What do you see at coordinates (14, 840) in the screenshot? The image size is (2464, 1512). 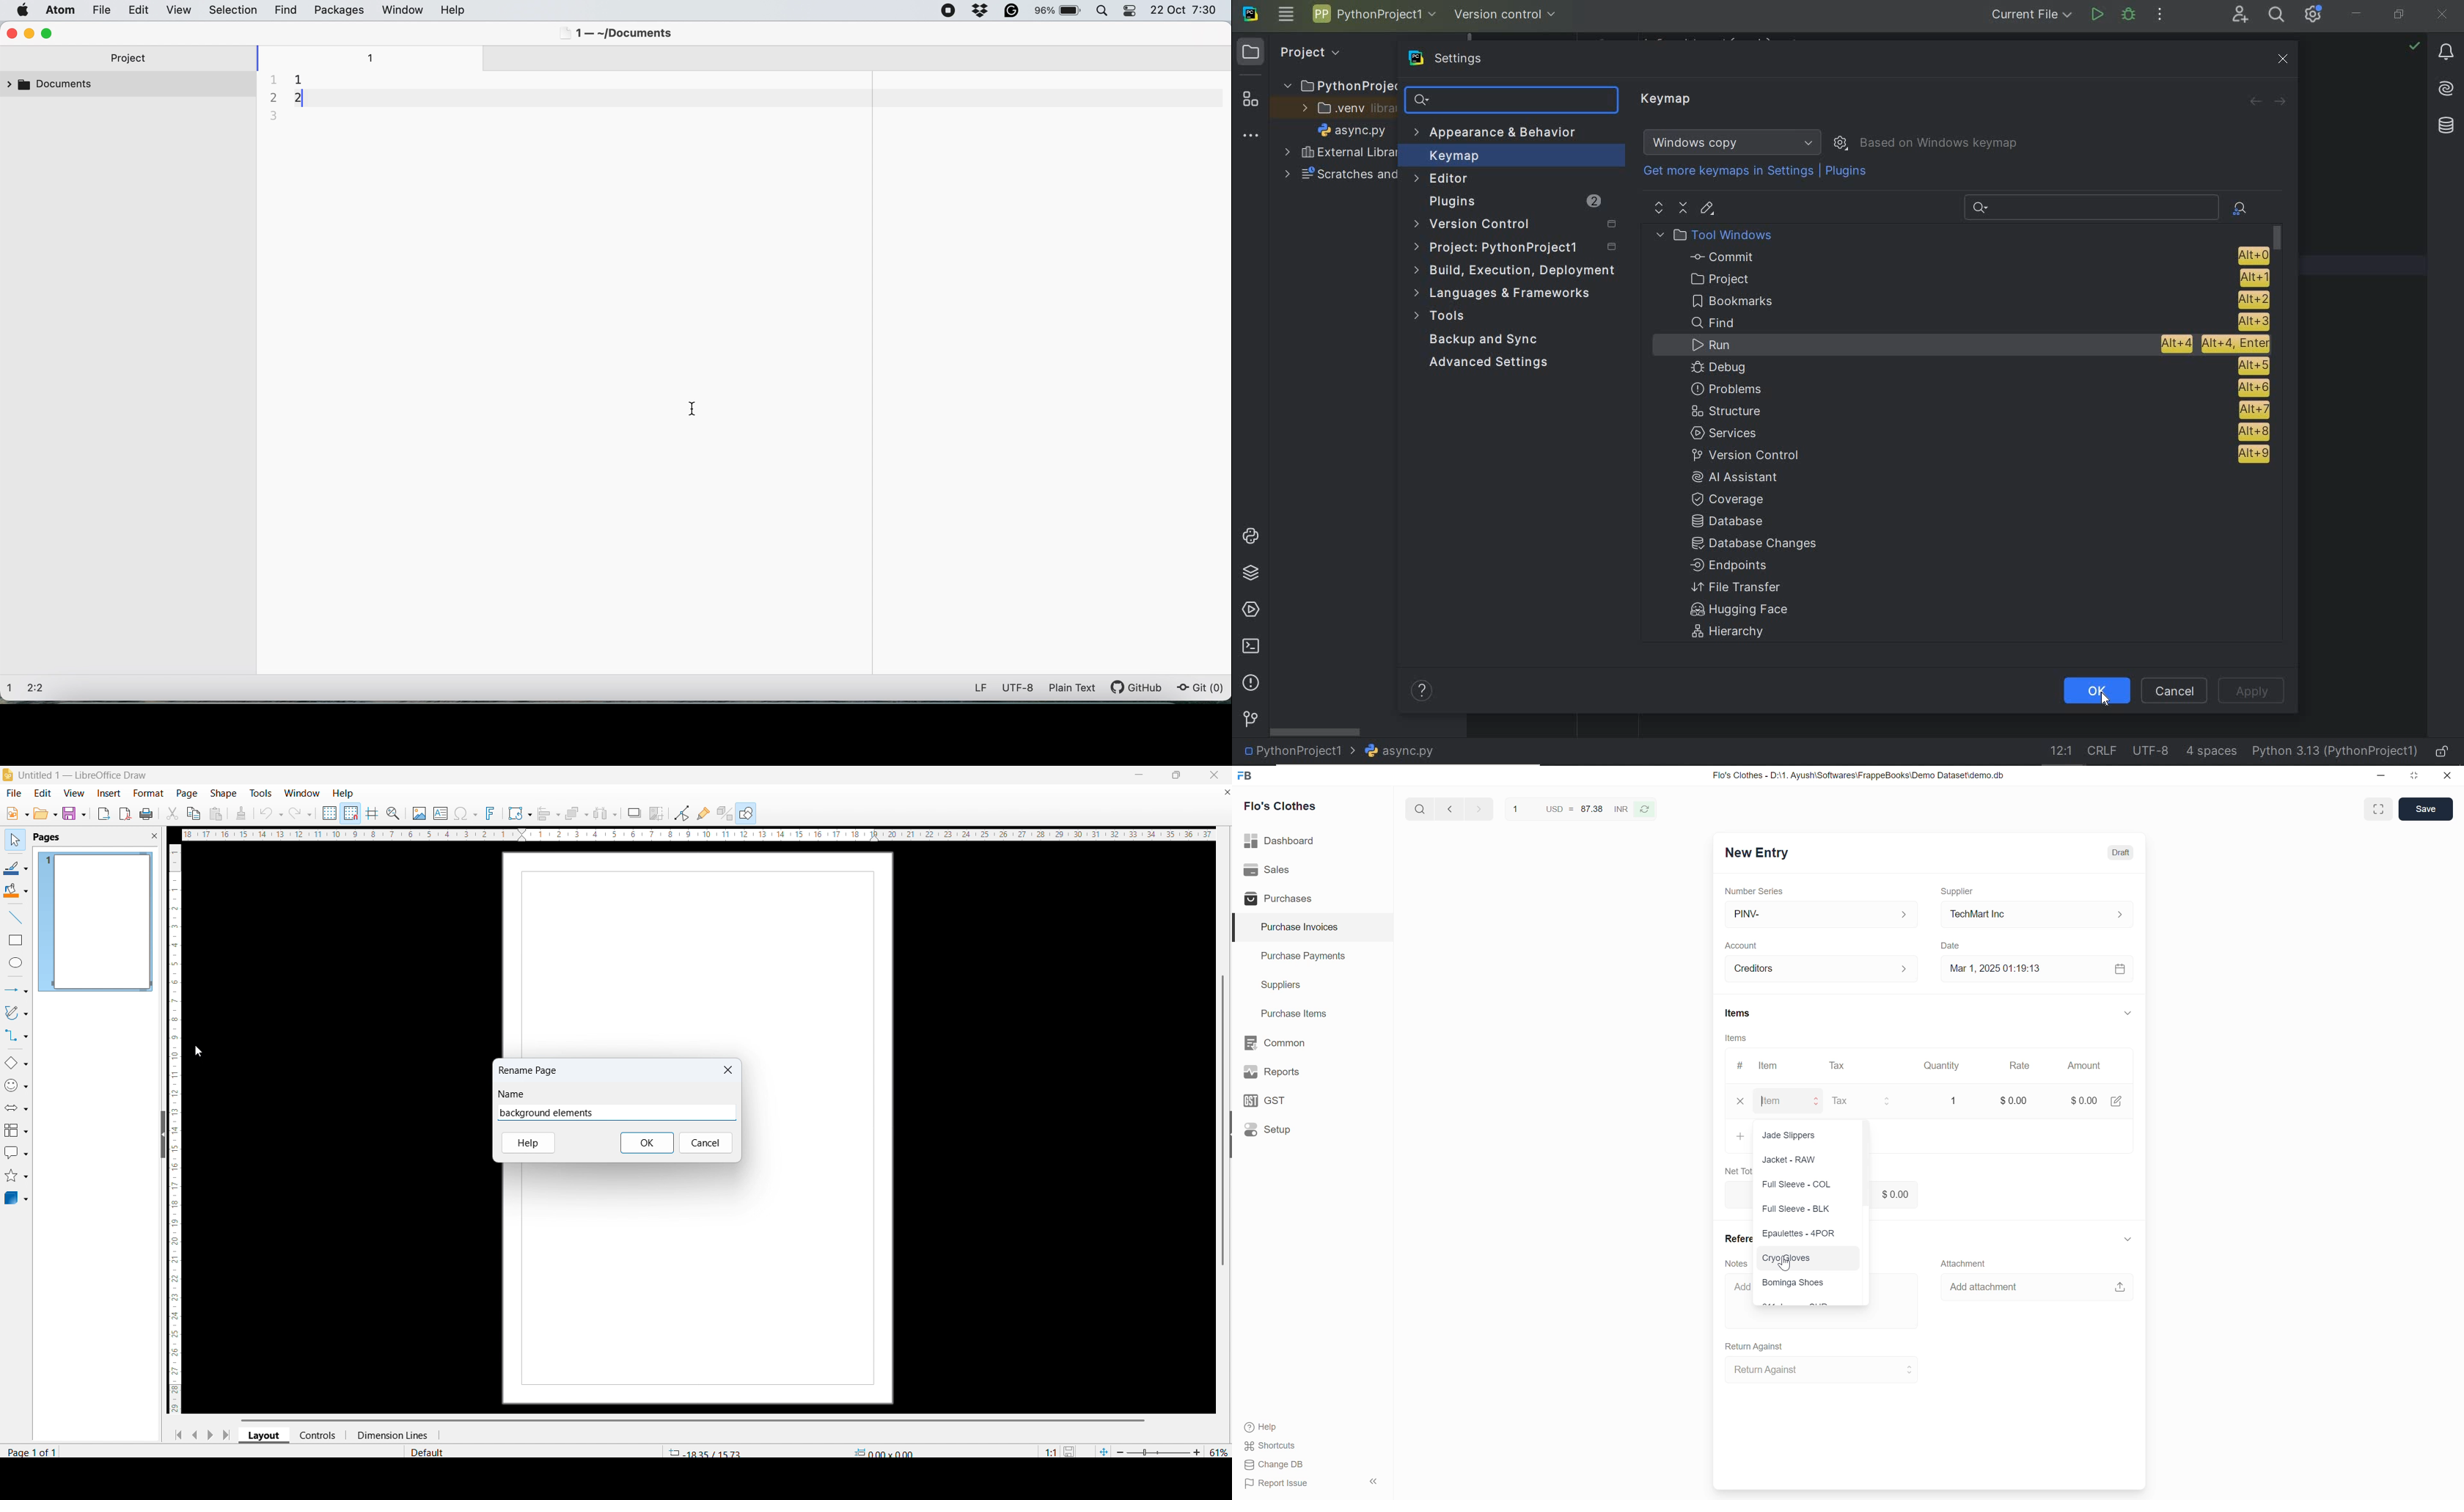 I see `select` at bounding box center [14, 840].